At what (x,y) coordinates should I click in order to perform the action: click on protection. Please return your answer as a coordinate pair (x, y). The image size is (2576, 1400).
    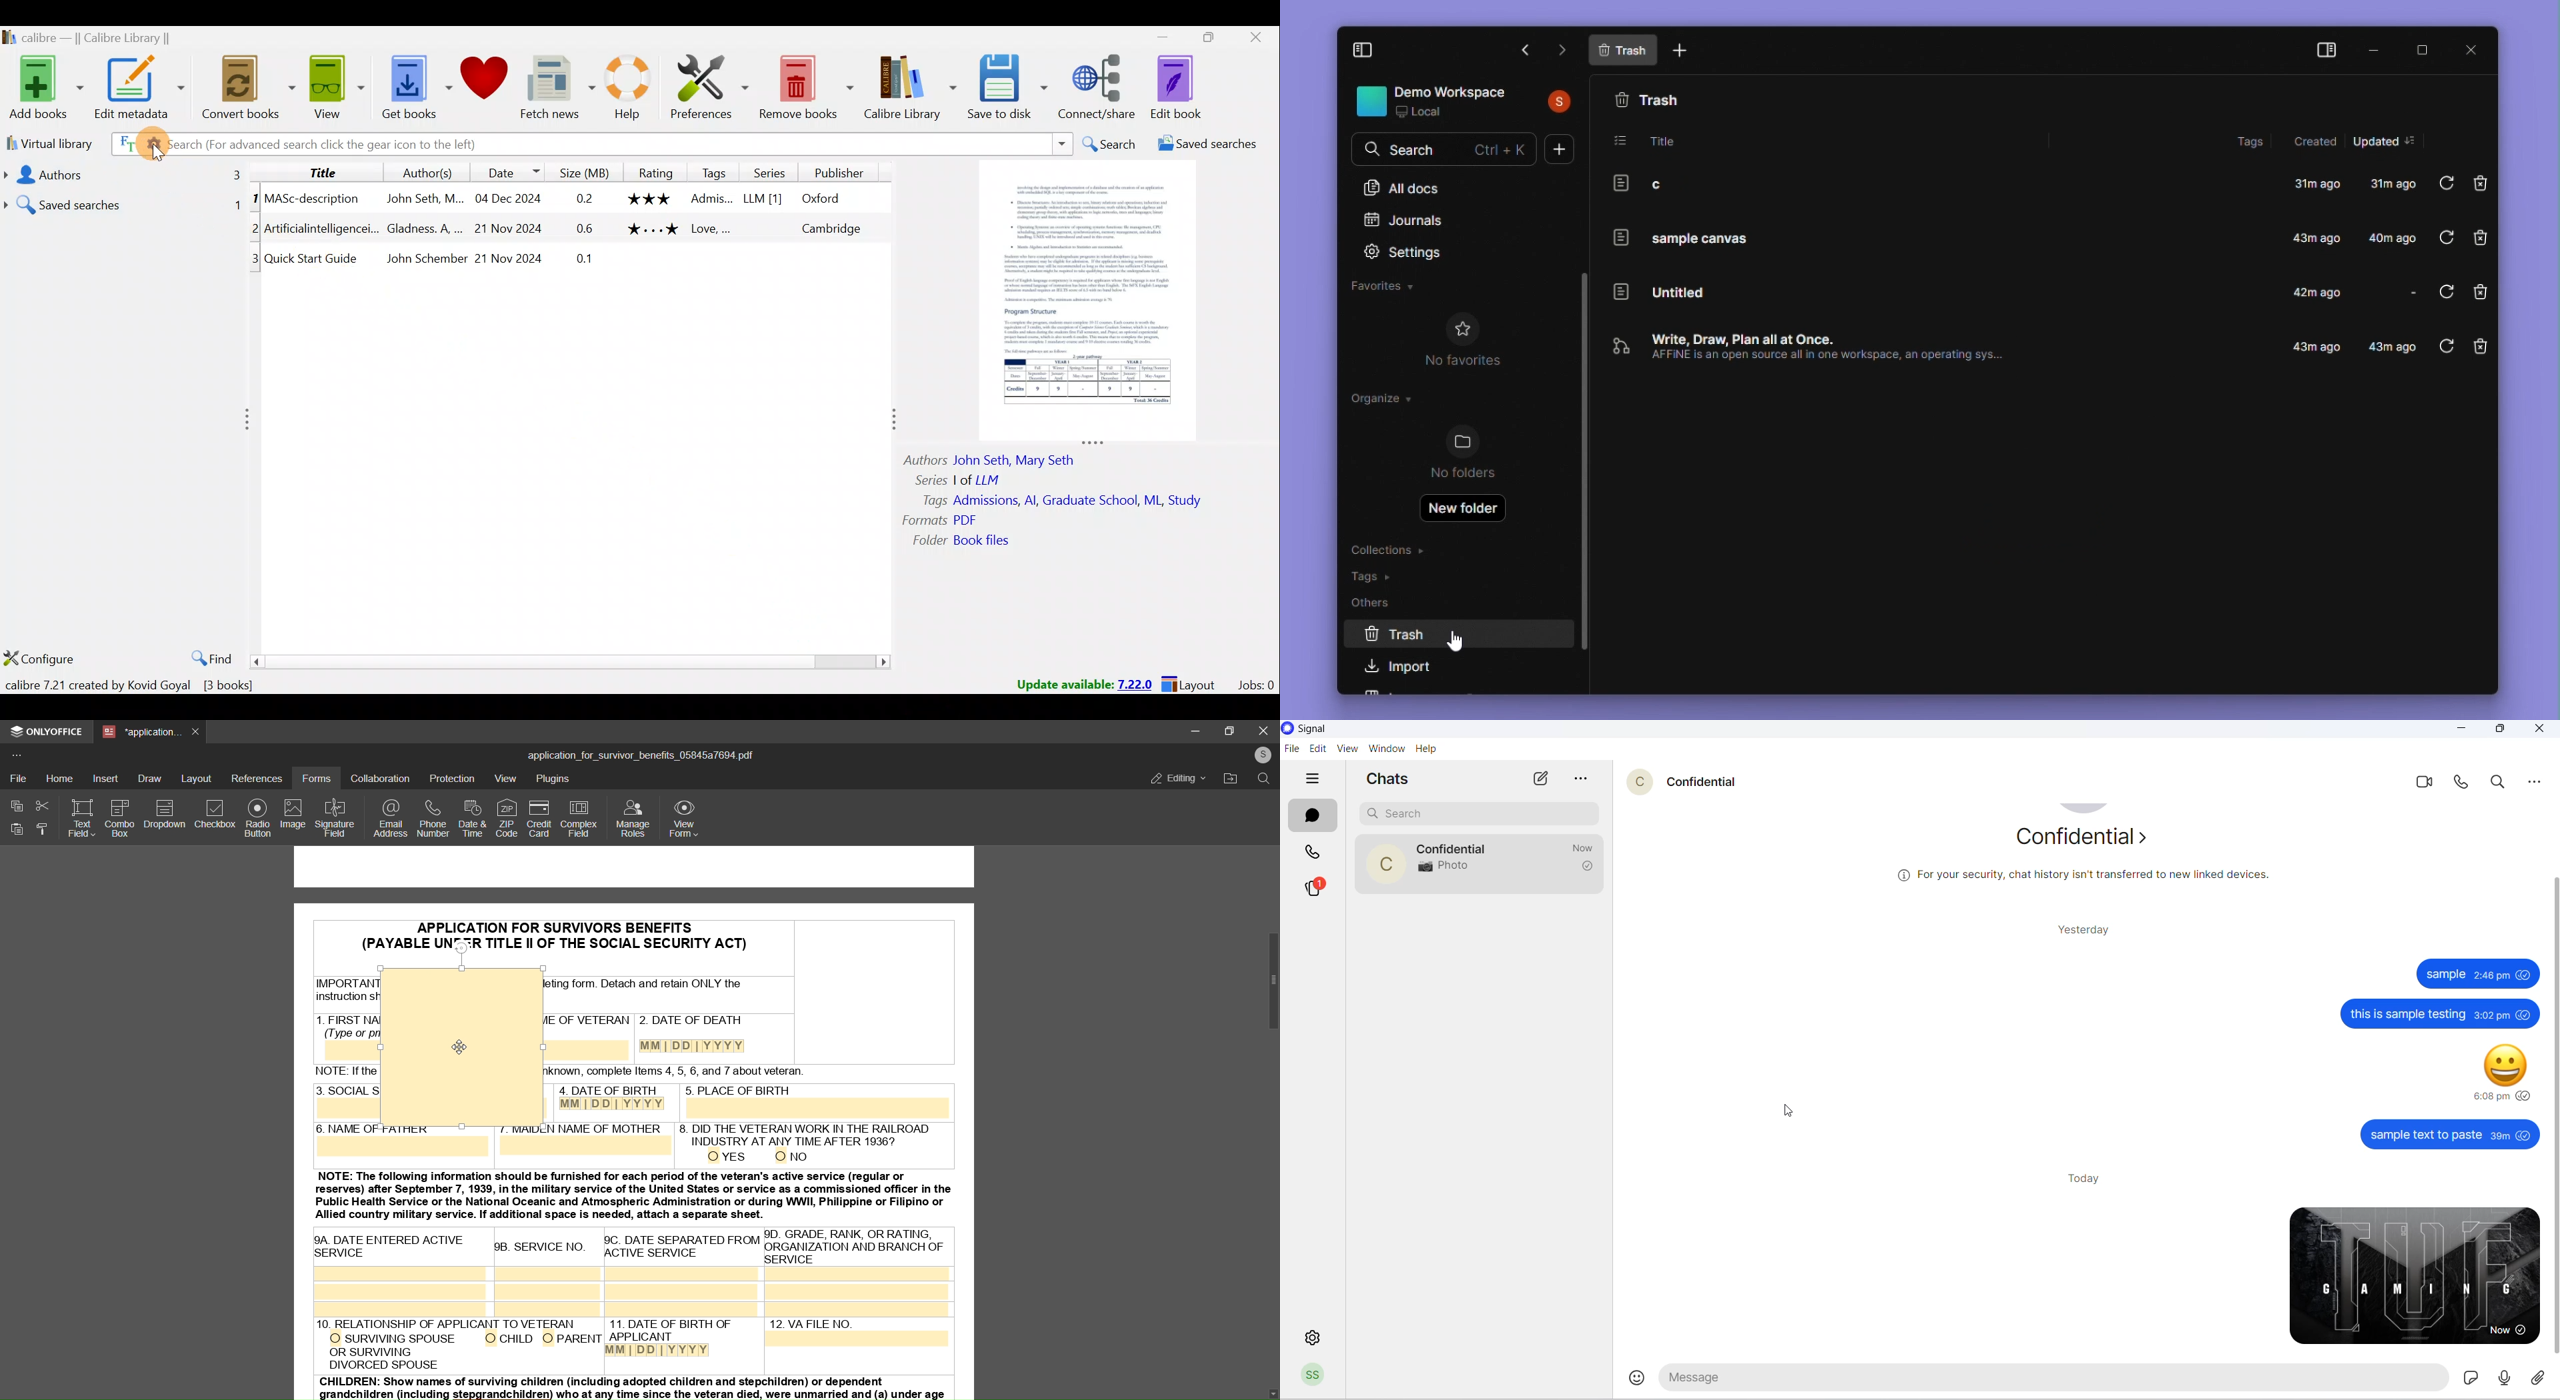
    Looking at the image, I should click on (453, 778).